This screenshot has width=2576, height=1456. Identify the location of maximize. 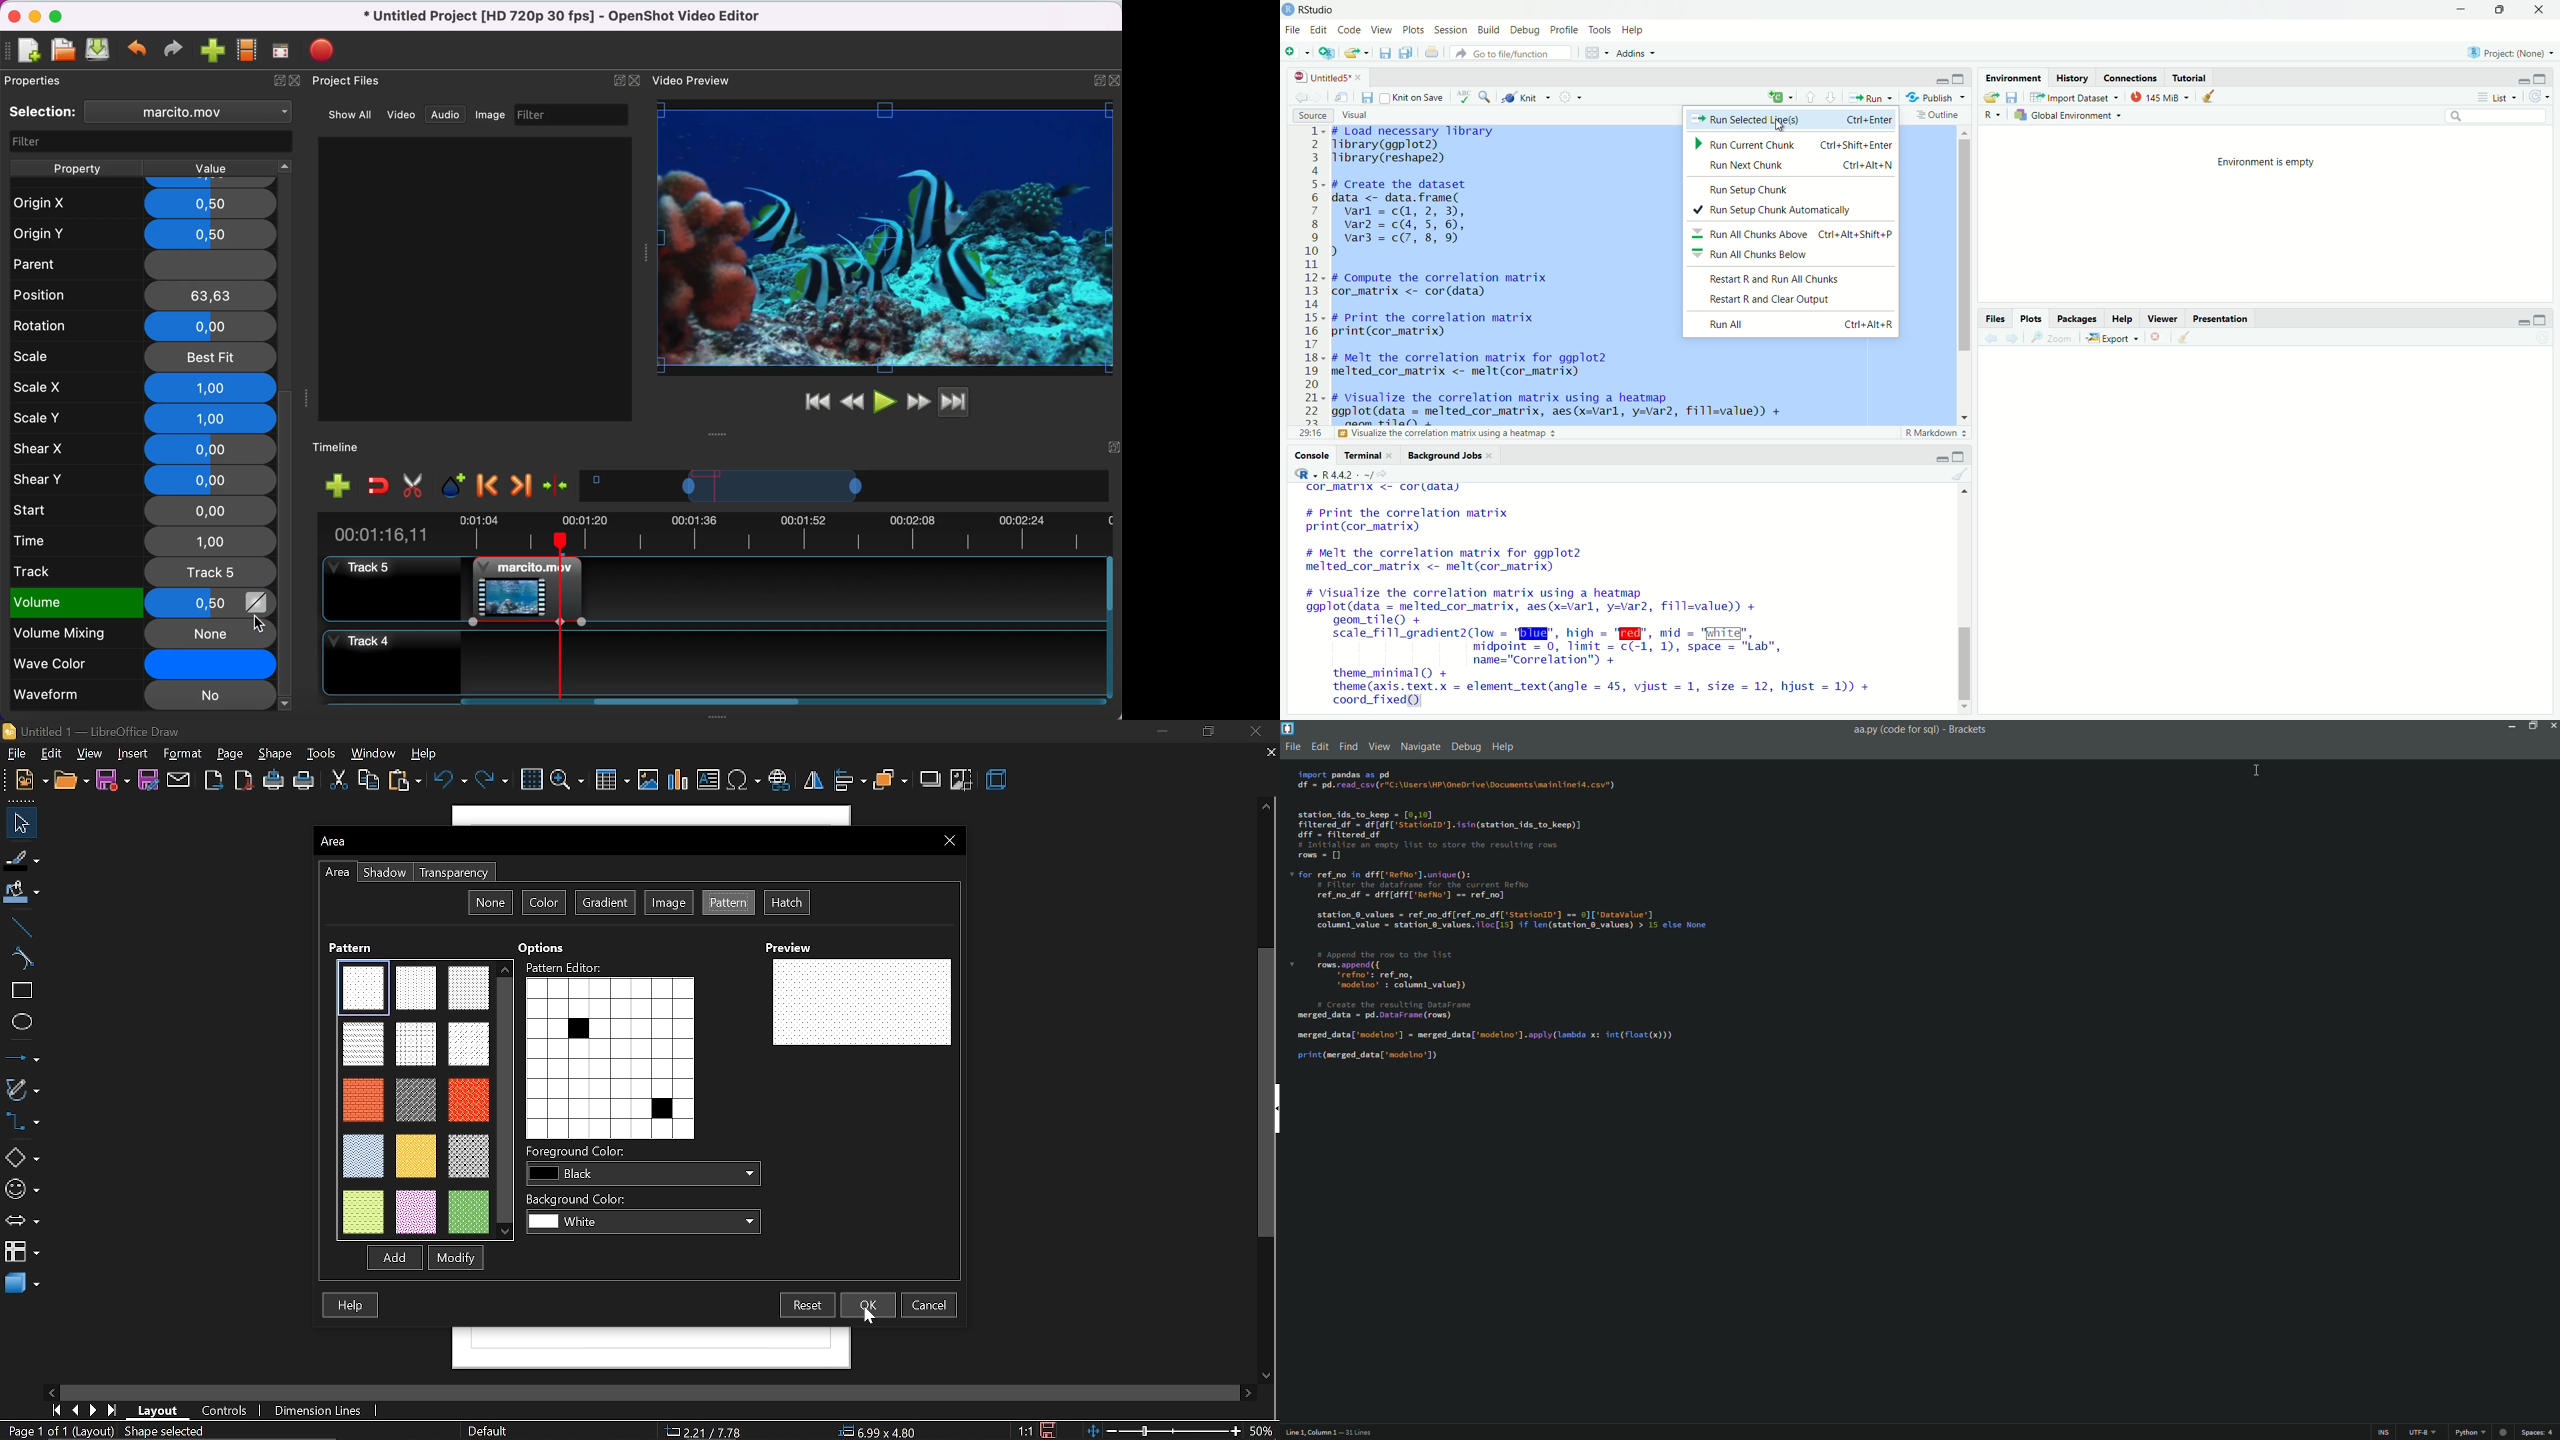
(62, 15).